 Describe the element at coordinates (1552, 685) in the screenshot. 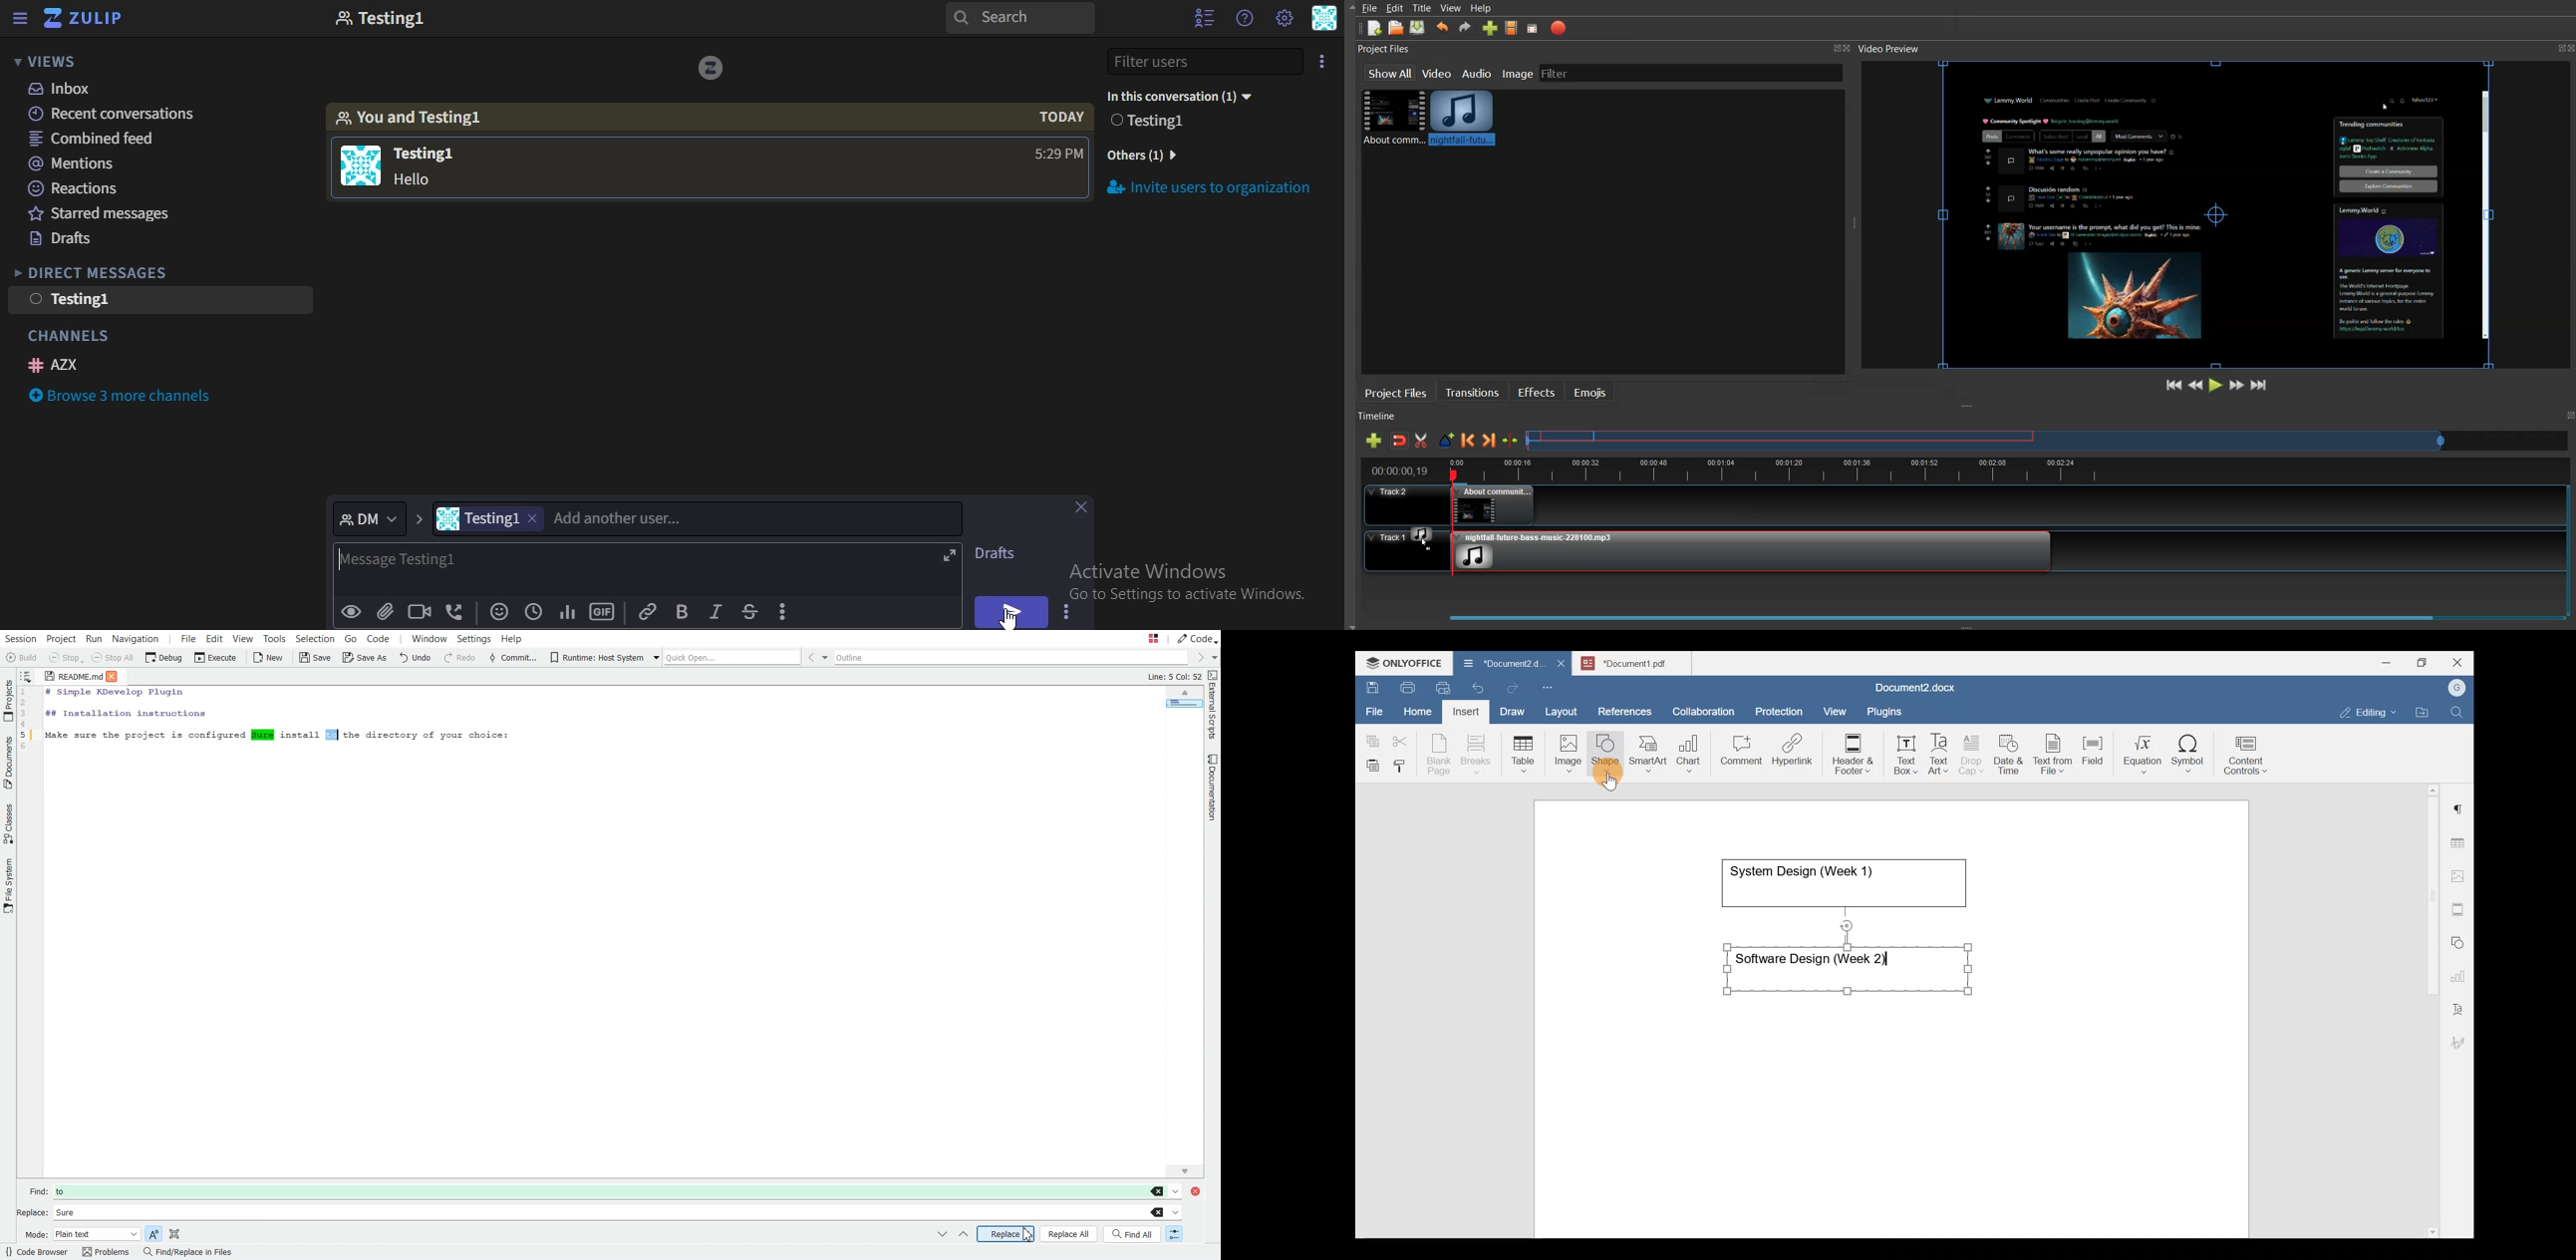

I see `Customize quick access toolbar` at that location.